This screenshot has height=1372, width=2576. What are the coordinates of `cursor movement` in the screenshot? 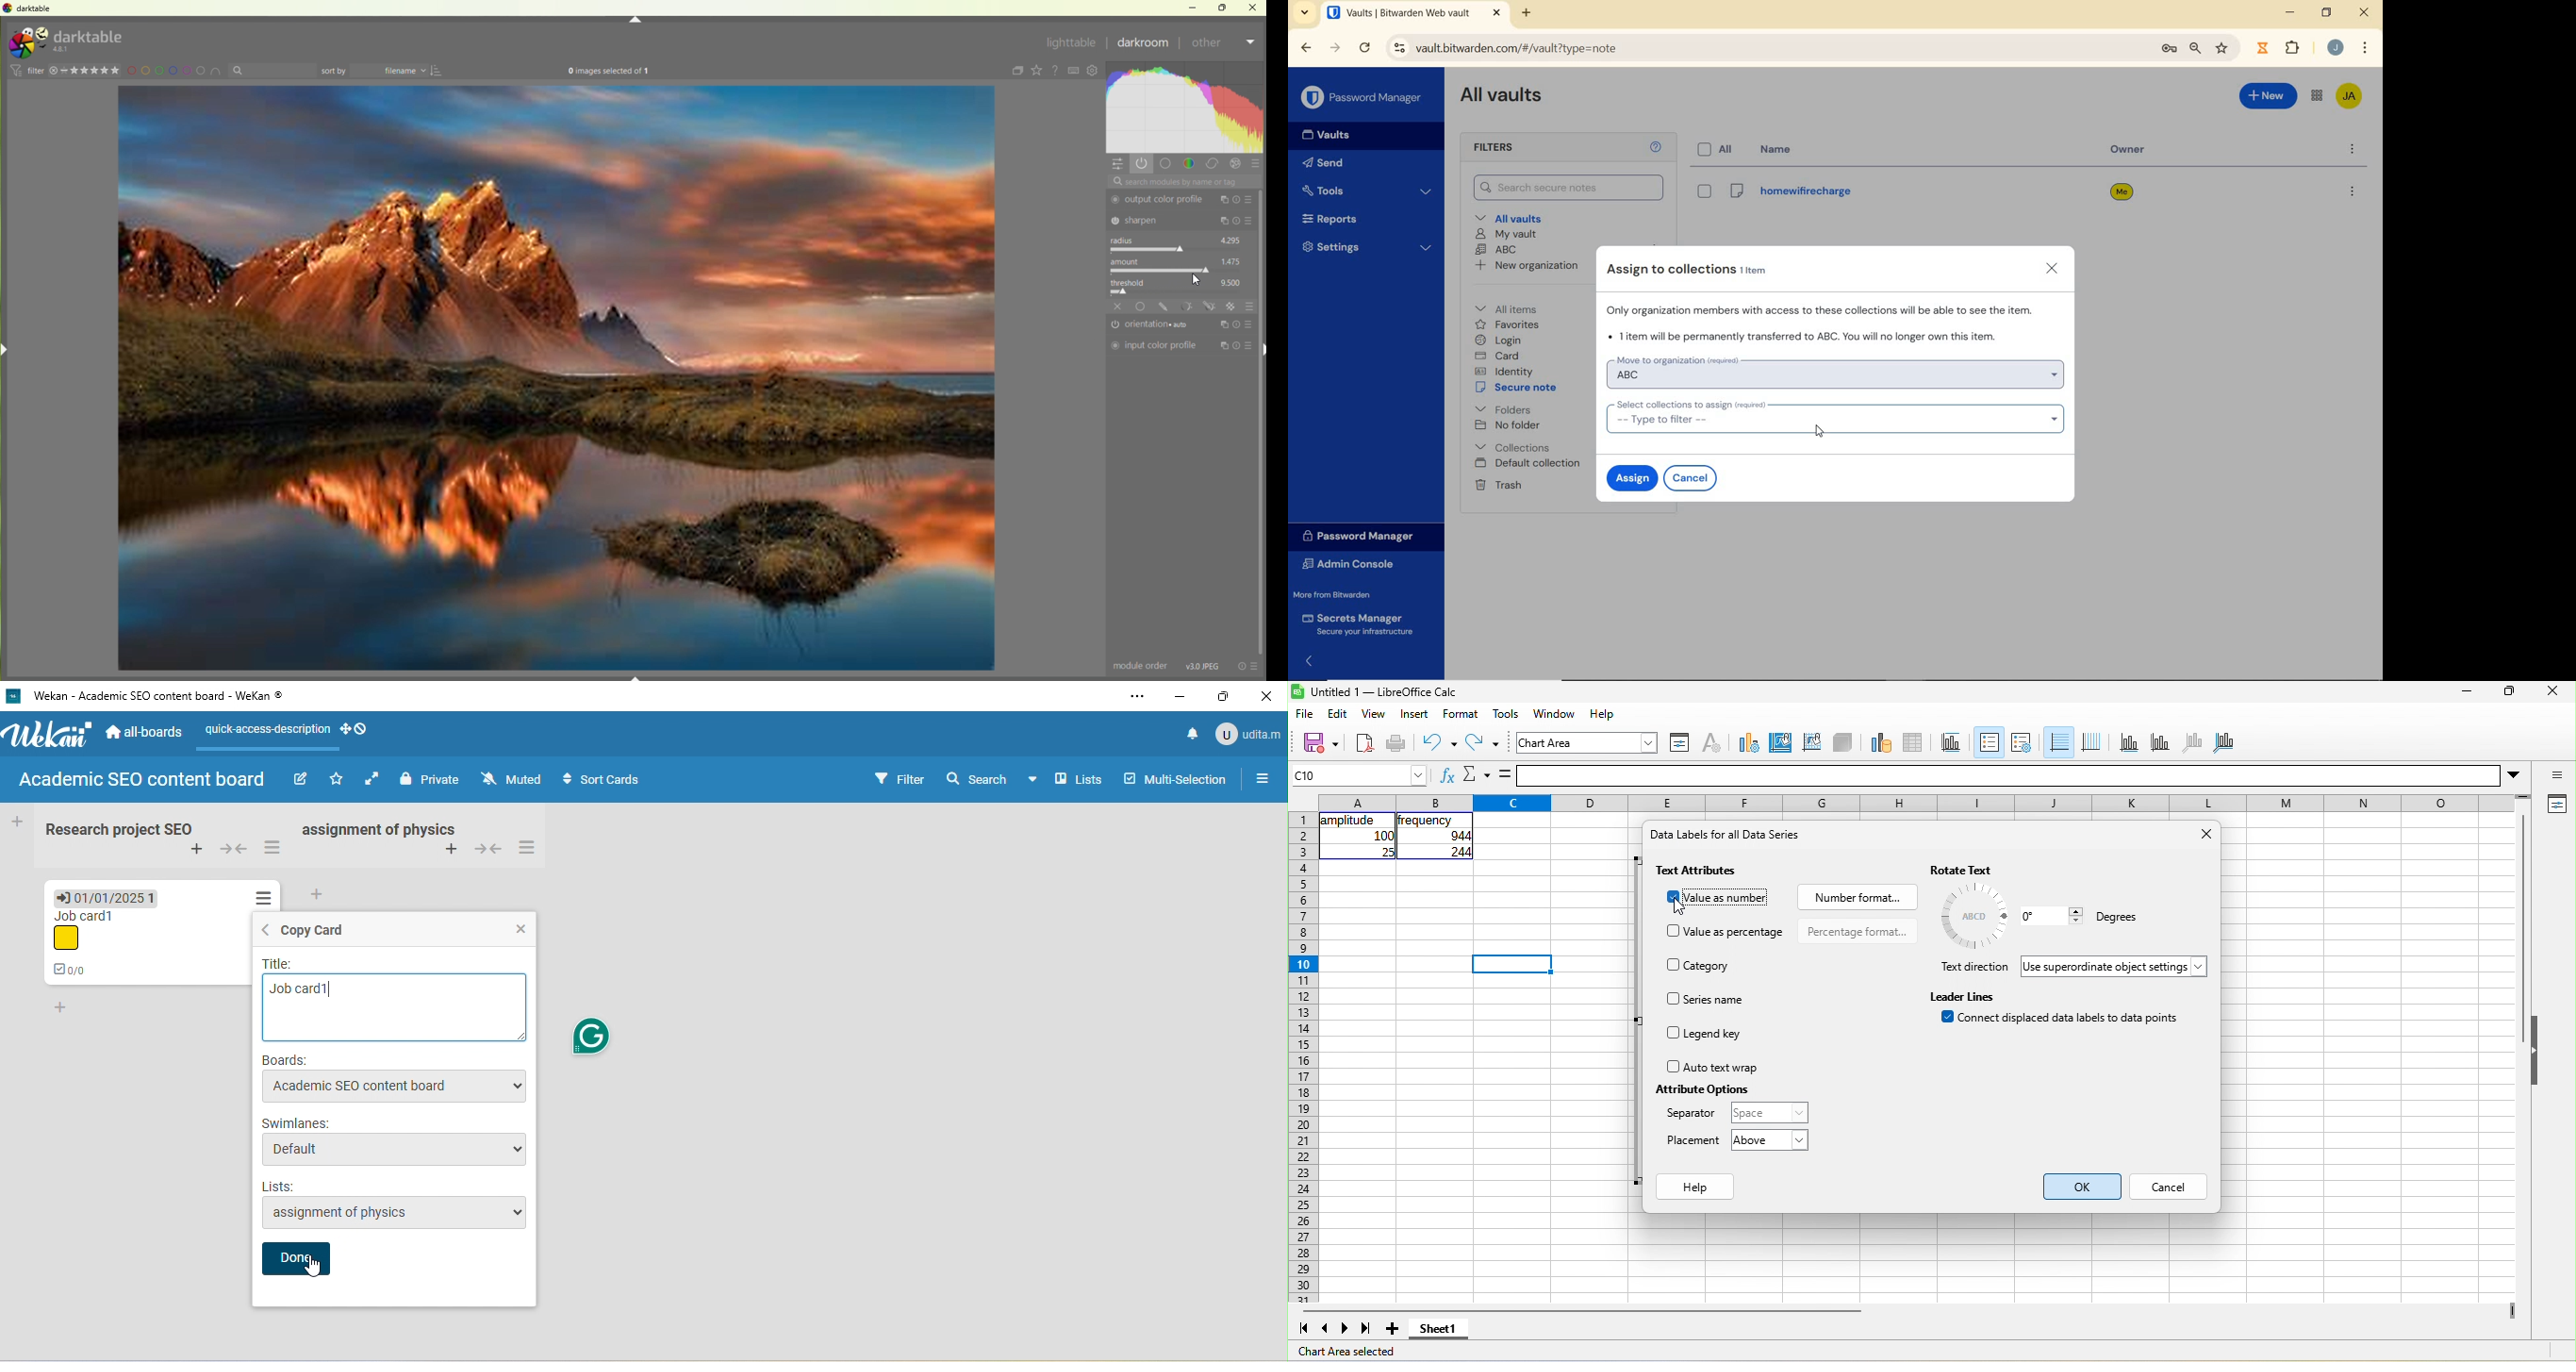 It's located at (315, 1267).